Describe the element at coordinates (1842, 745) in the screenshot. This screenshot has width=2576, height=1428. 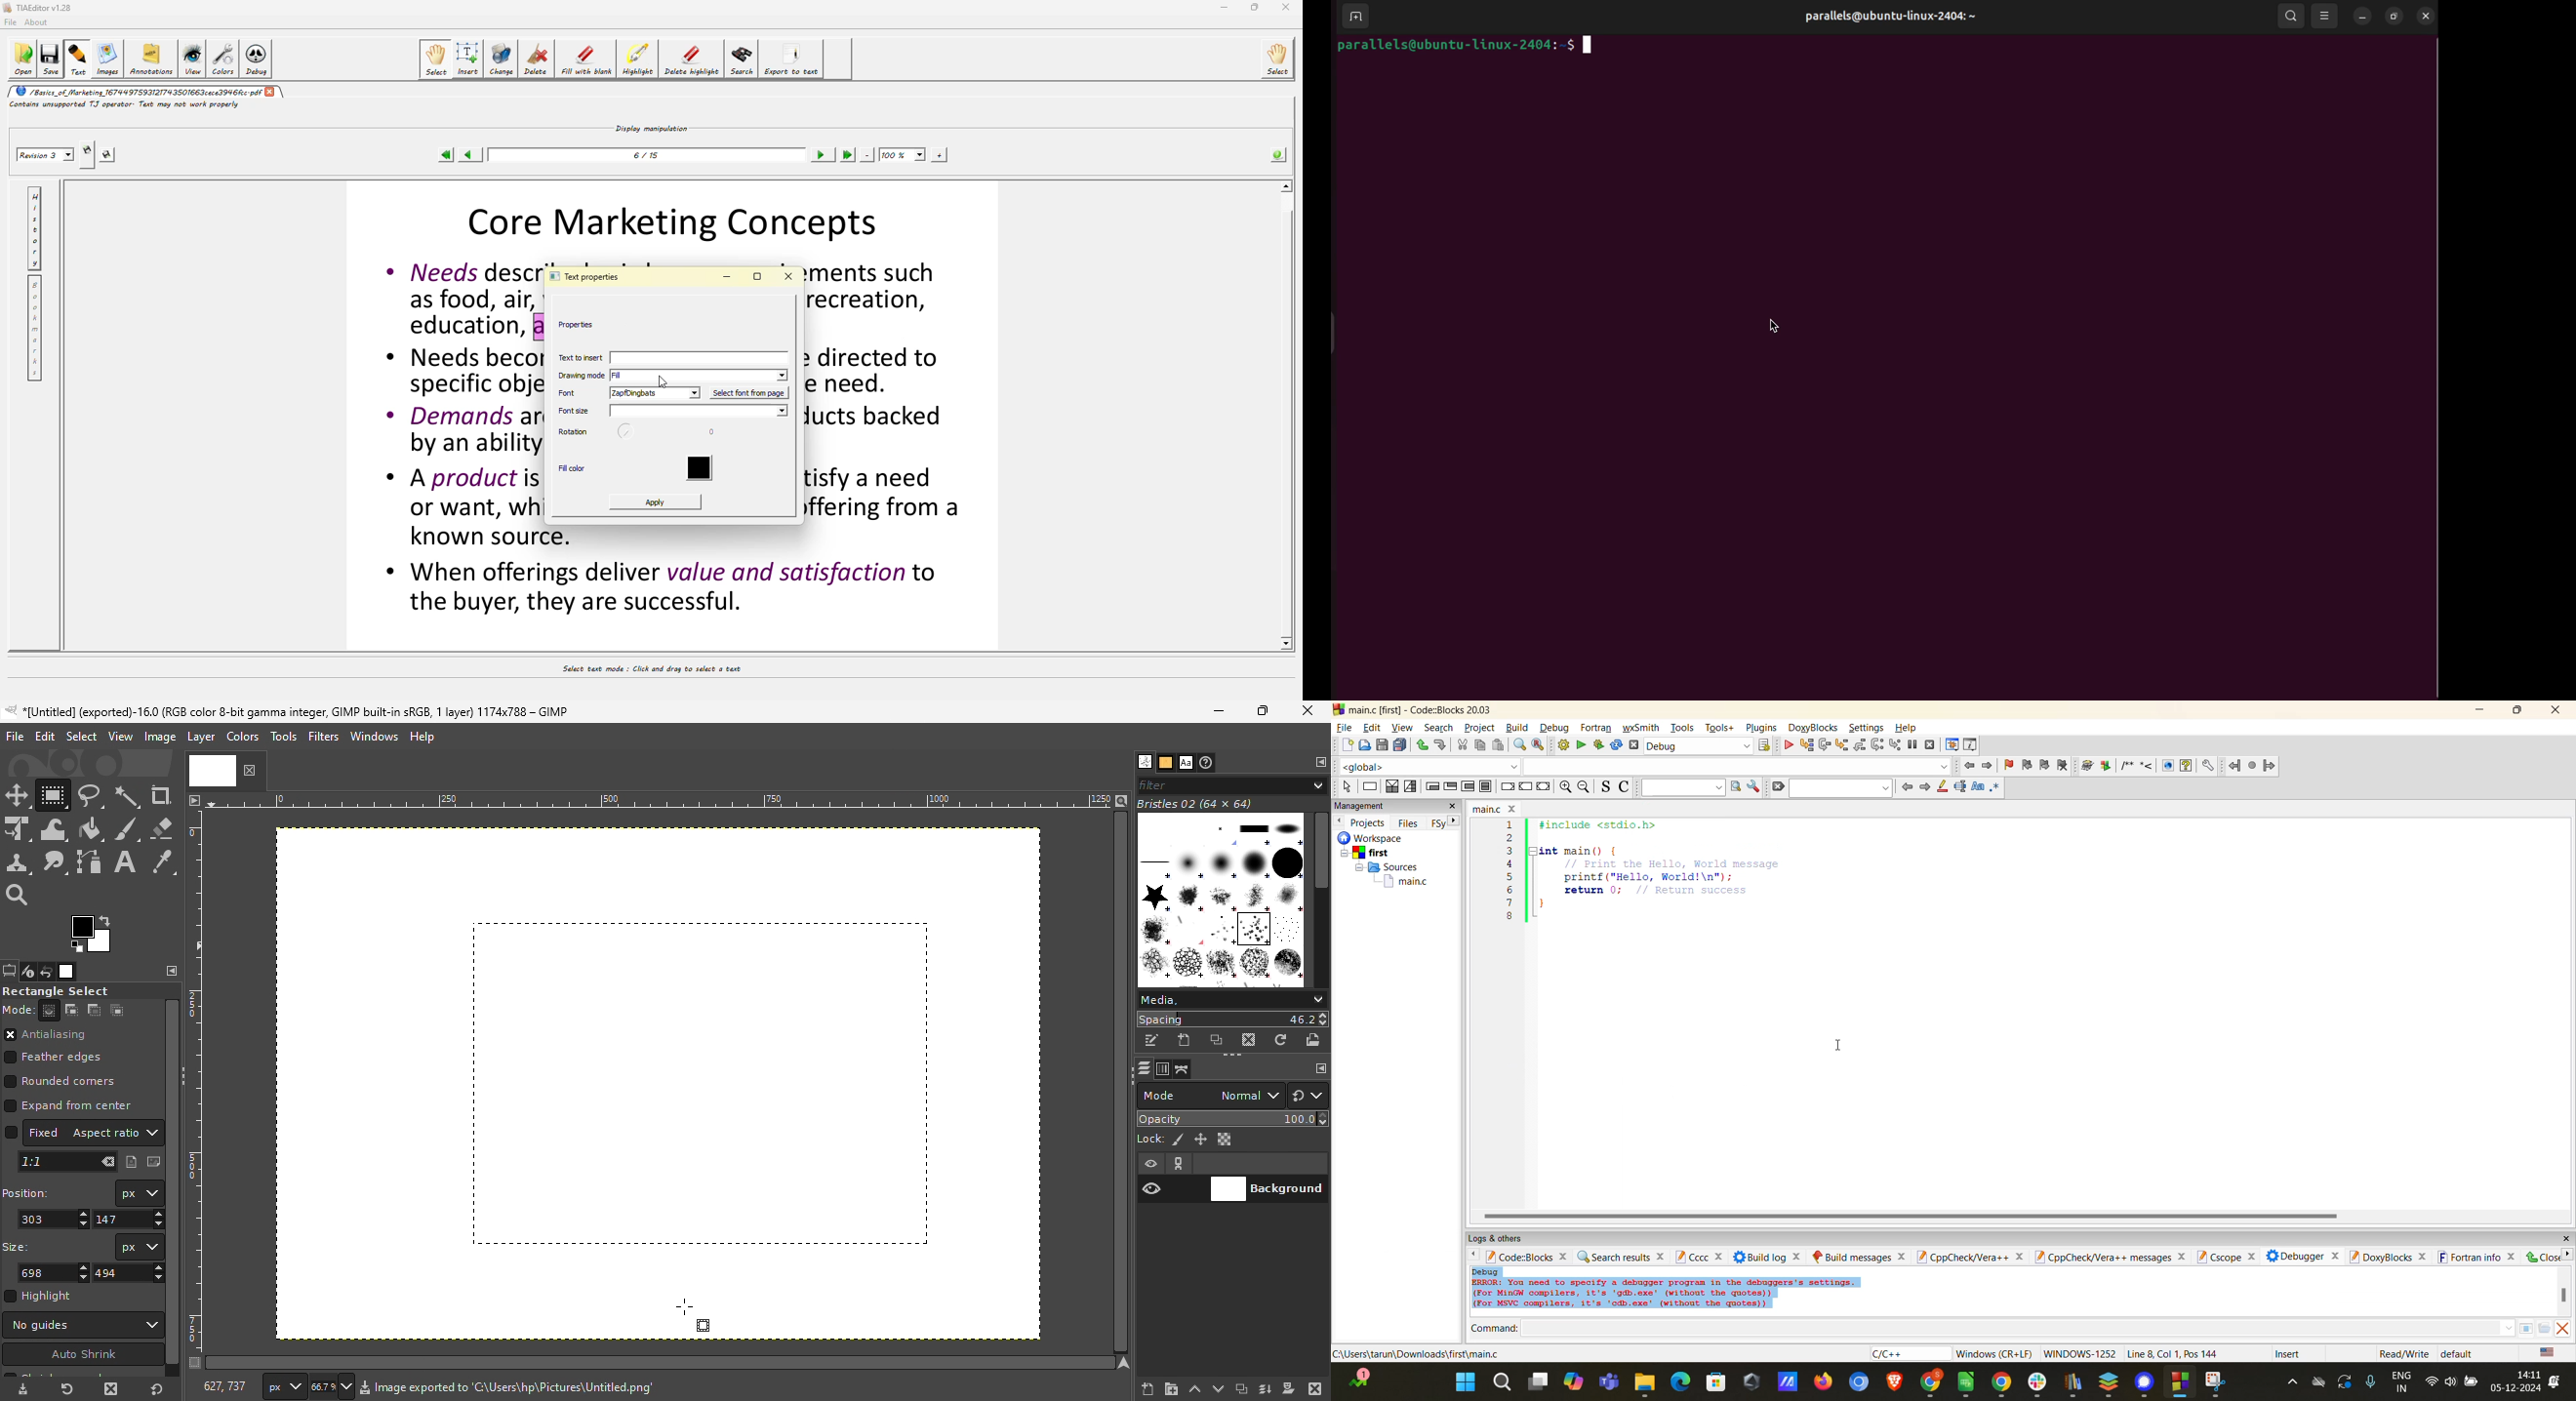
I see `step into` at that location.